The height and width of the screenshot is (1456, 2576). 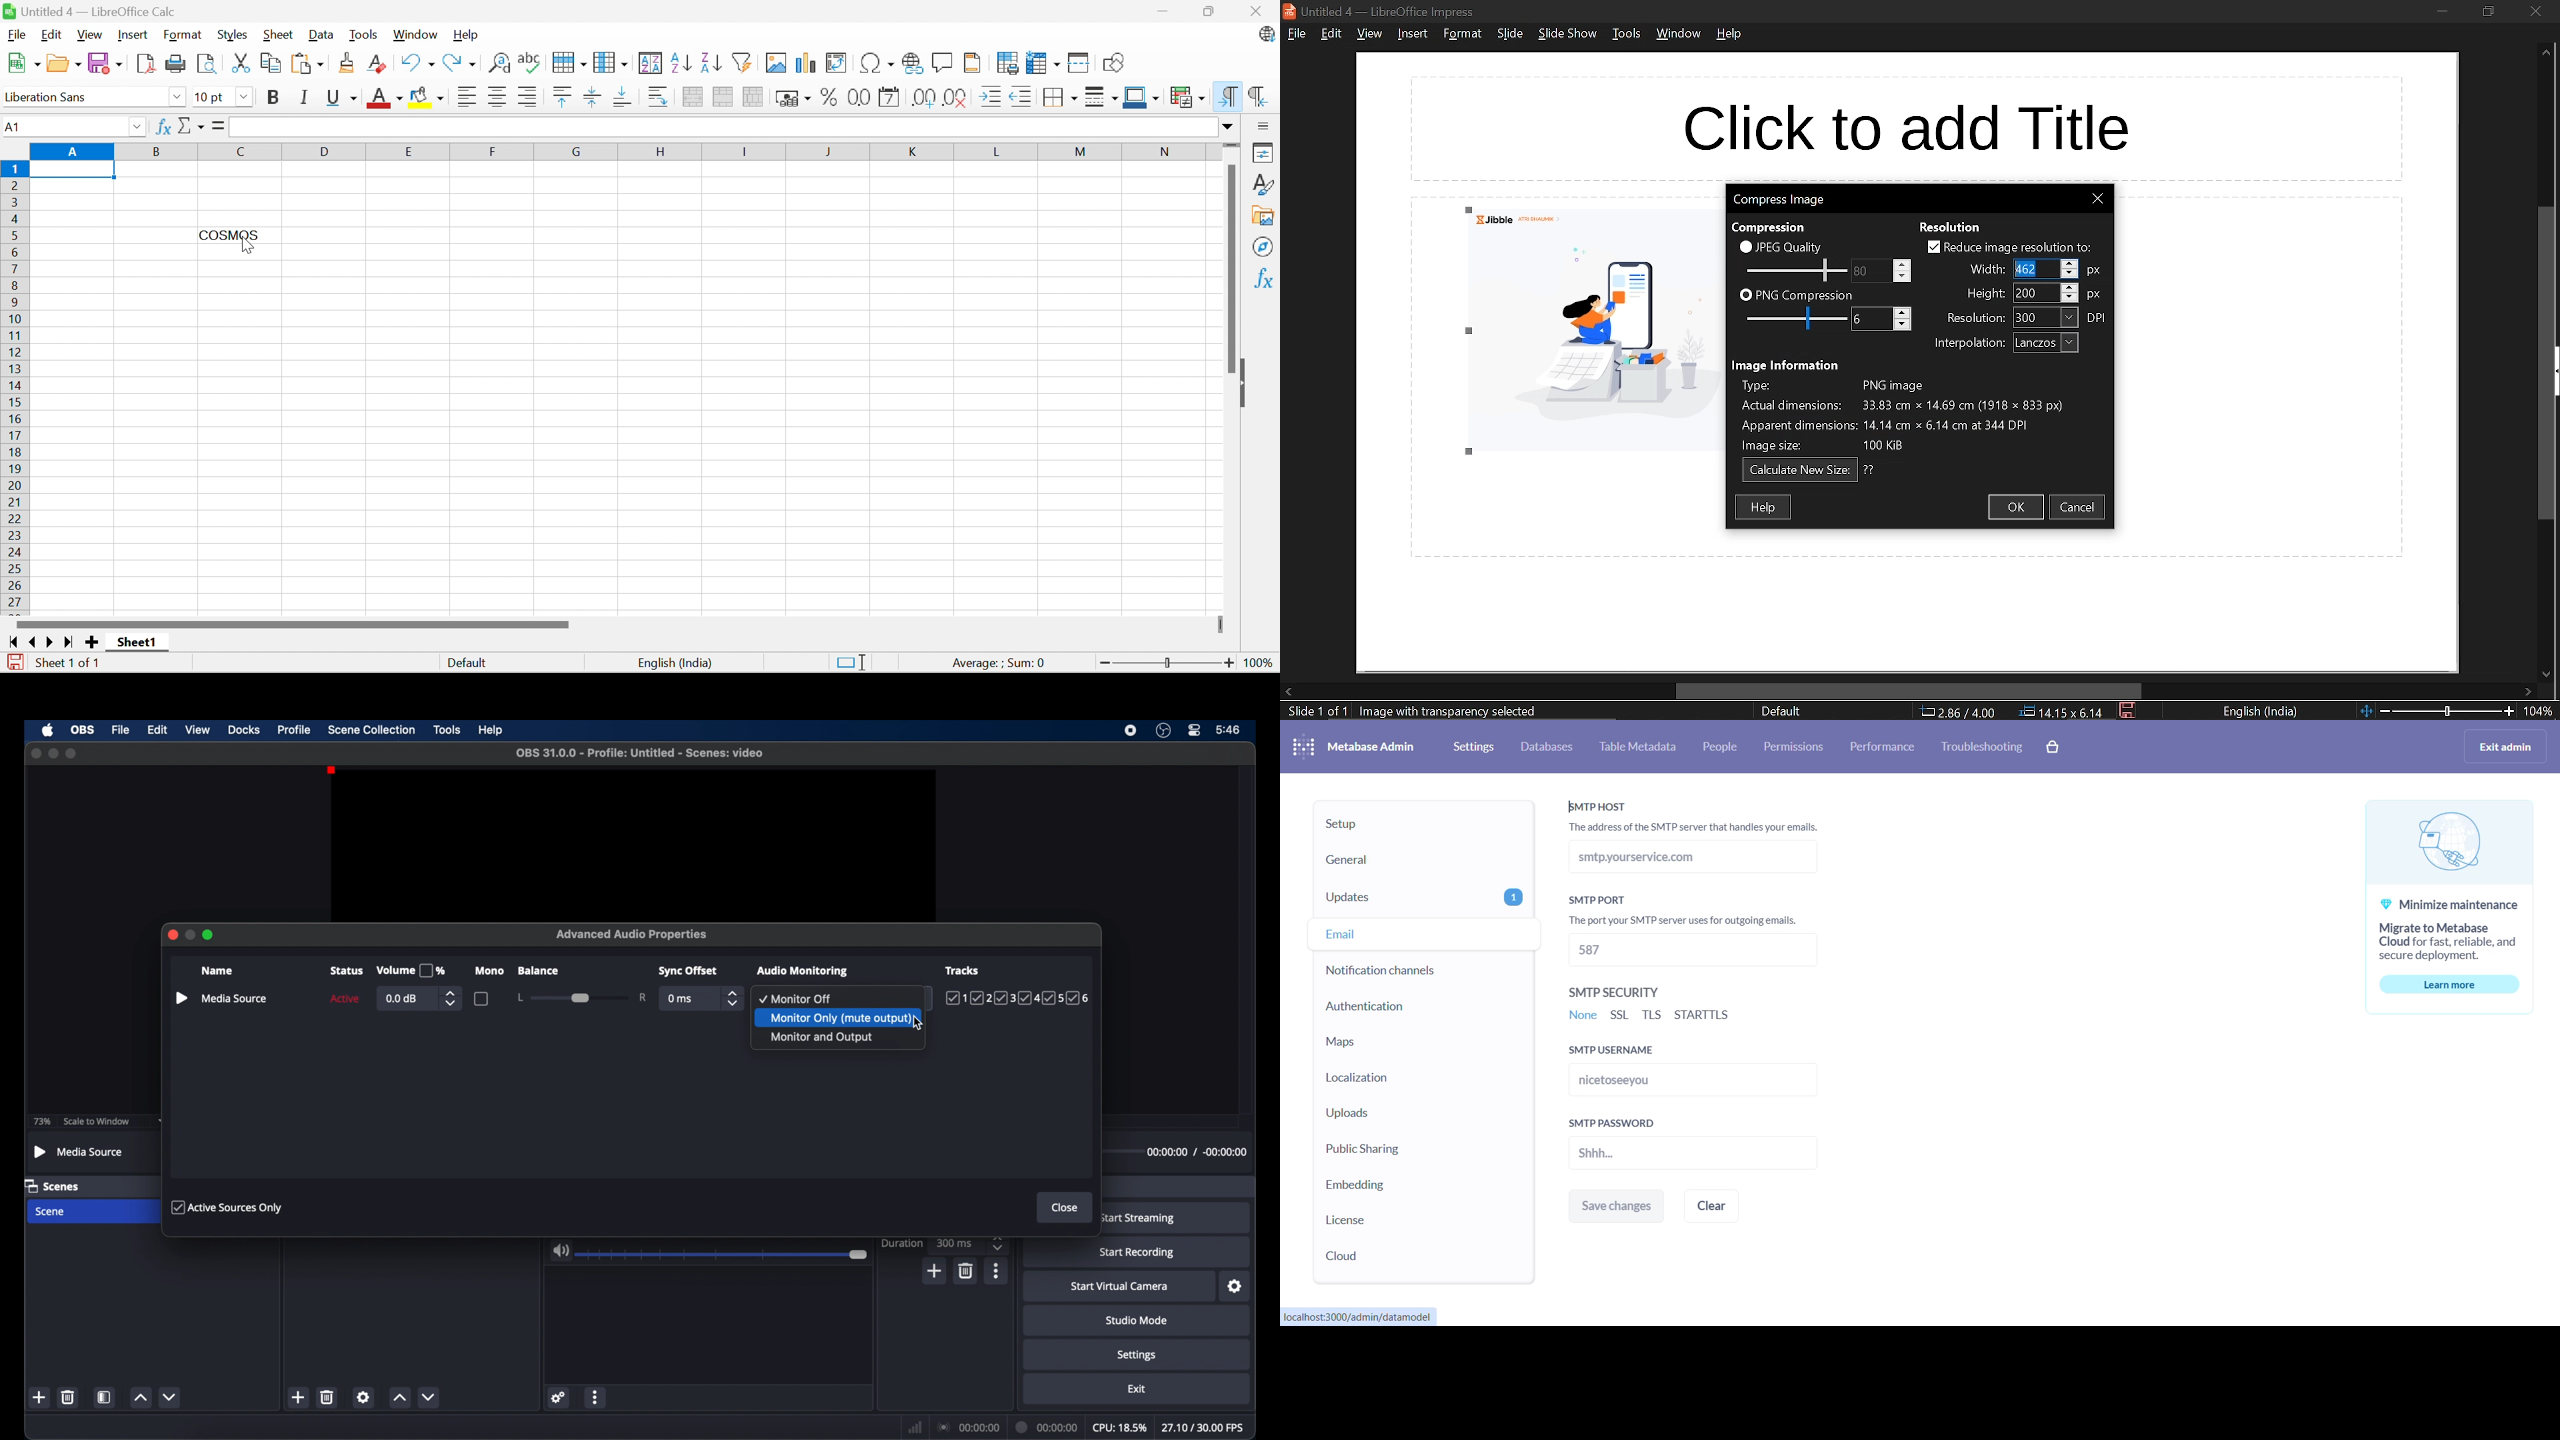 I want to click on active, so click(x=344, y=999).